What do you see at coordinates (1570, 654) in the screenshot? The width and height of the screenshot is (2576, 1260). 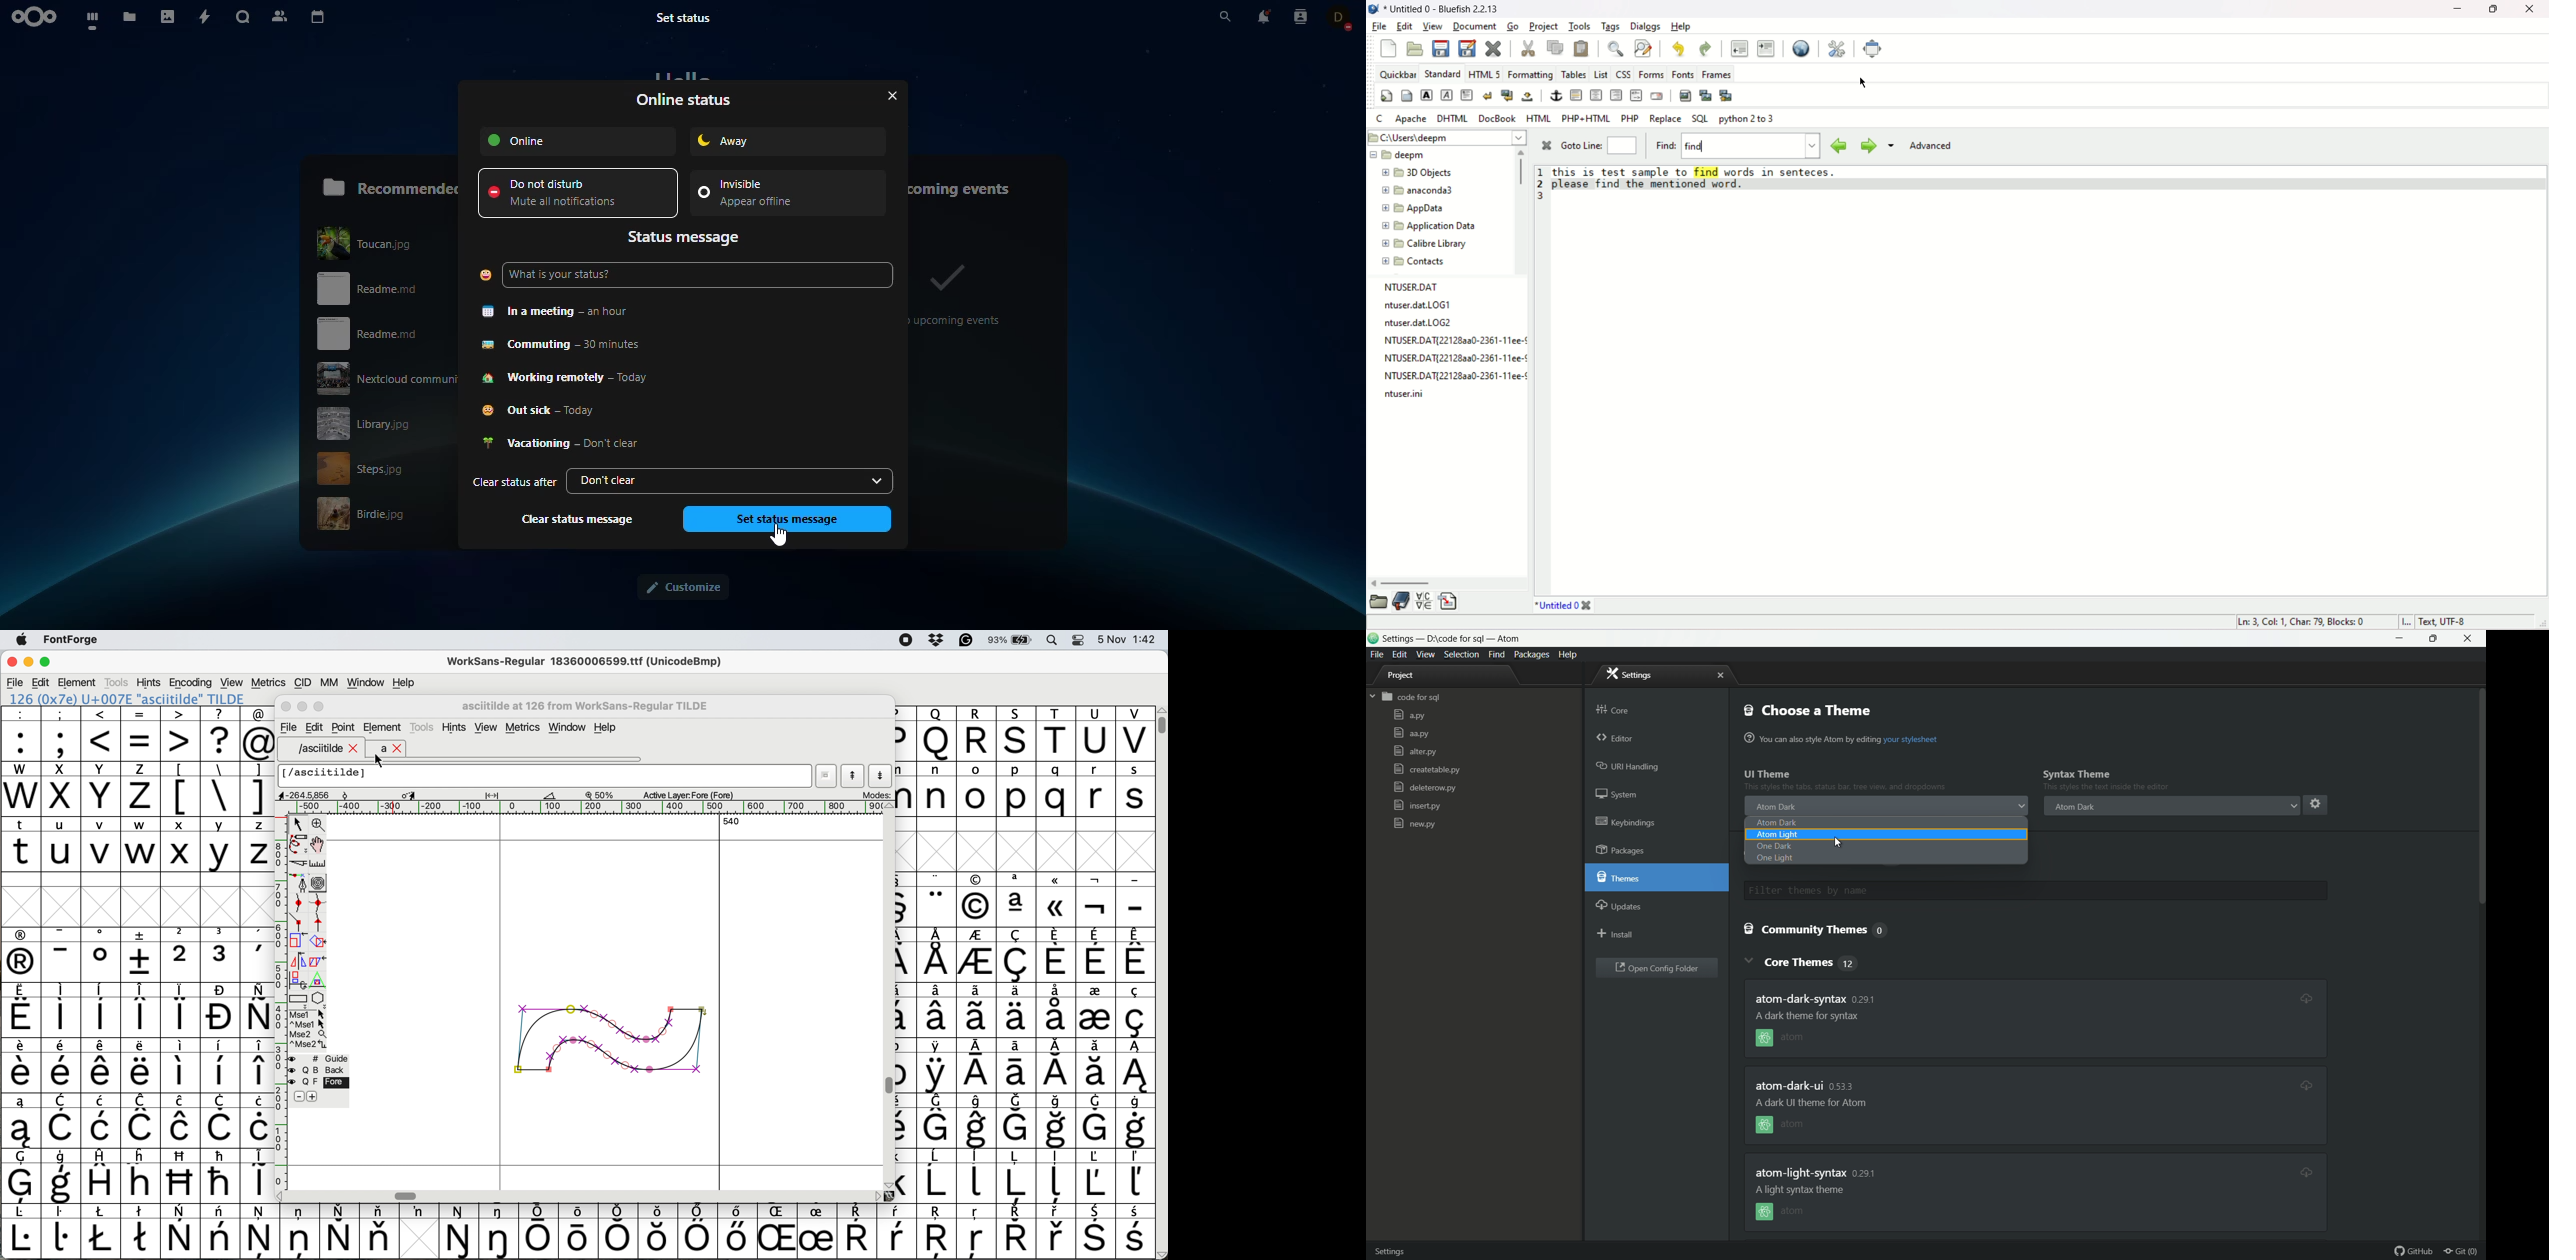 I see `help menu` at bounding box center [1570, 654].